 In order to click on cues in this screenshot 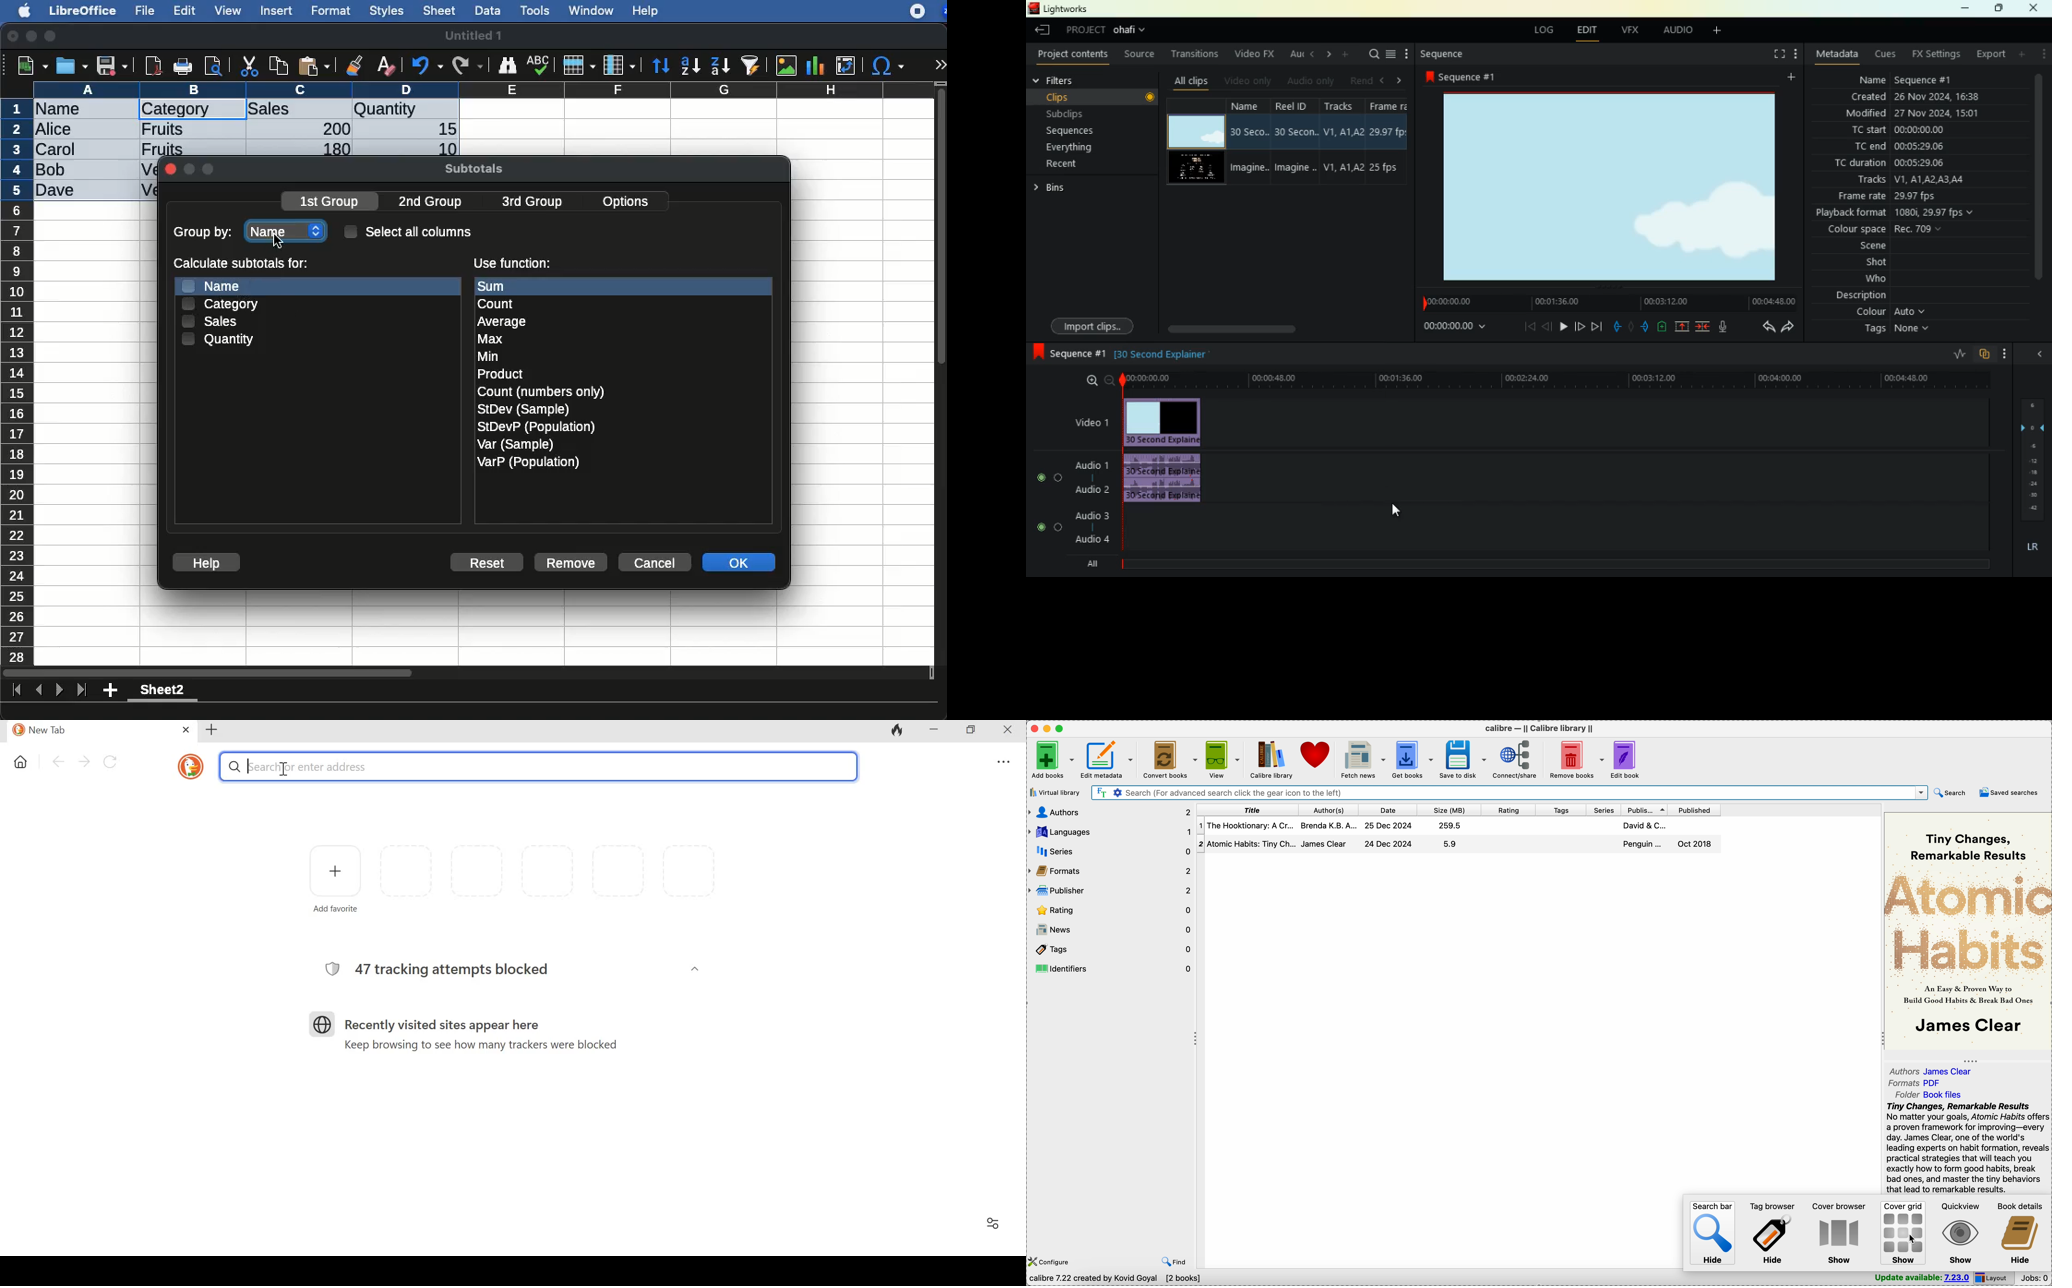, I will do `click(1883, 55)`.